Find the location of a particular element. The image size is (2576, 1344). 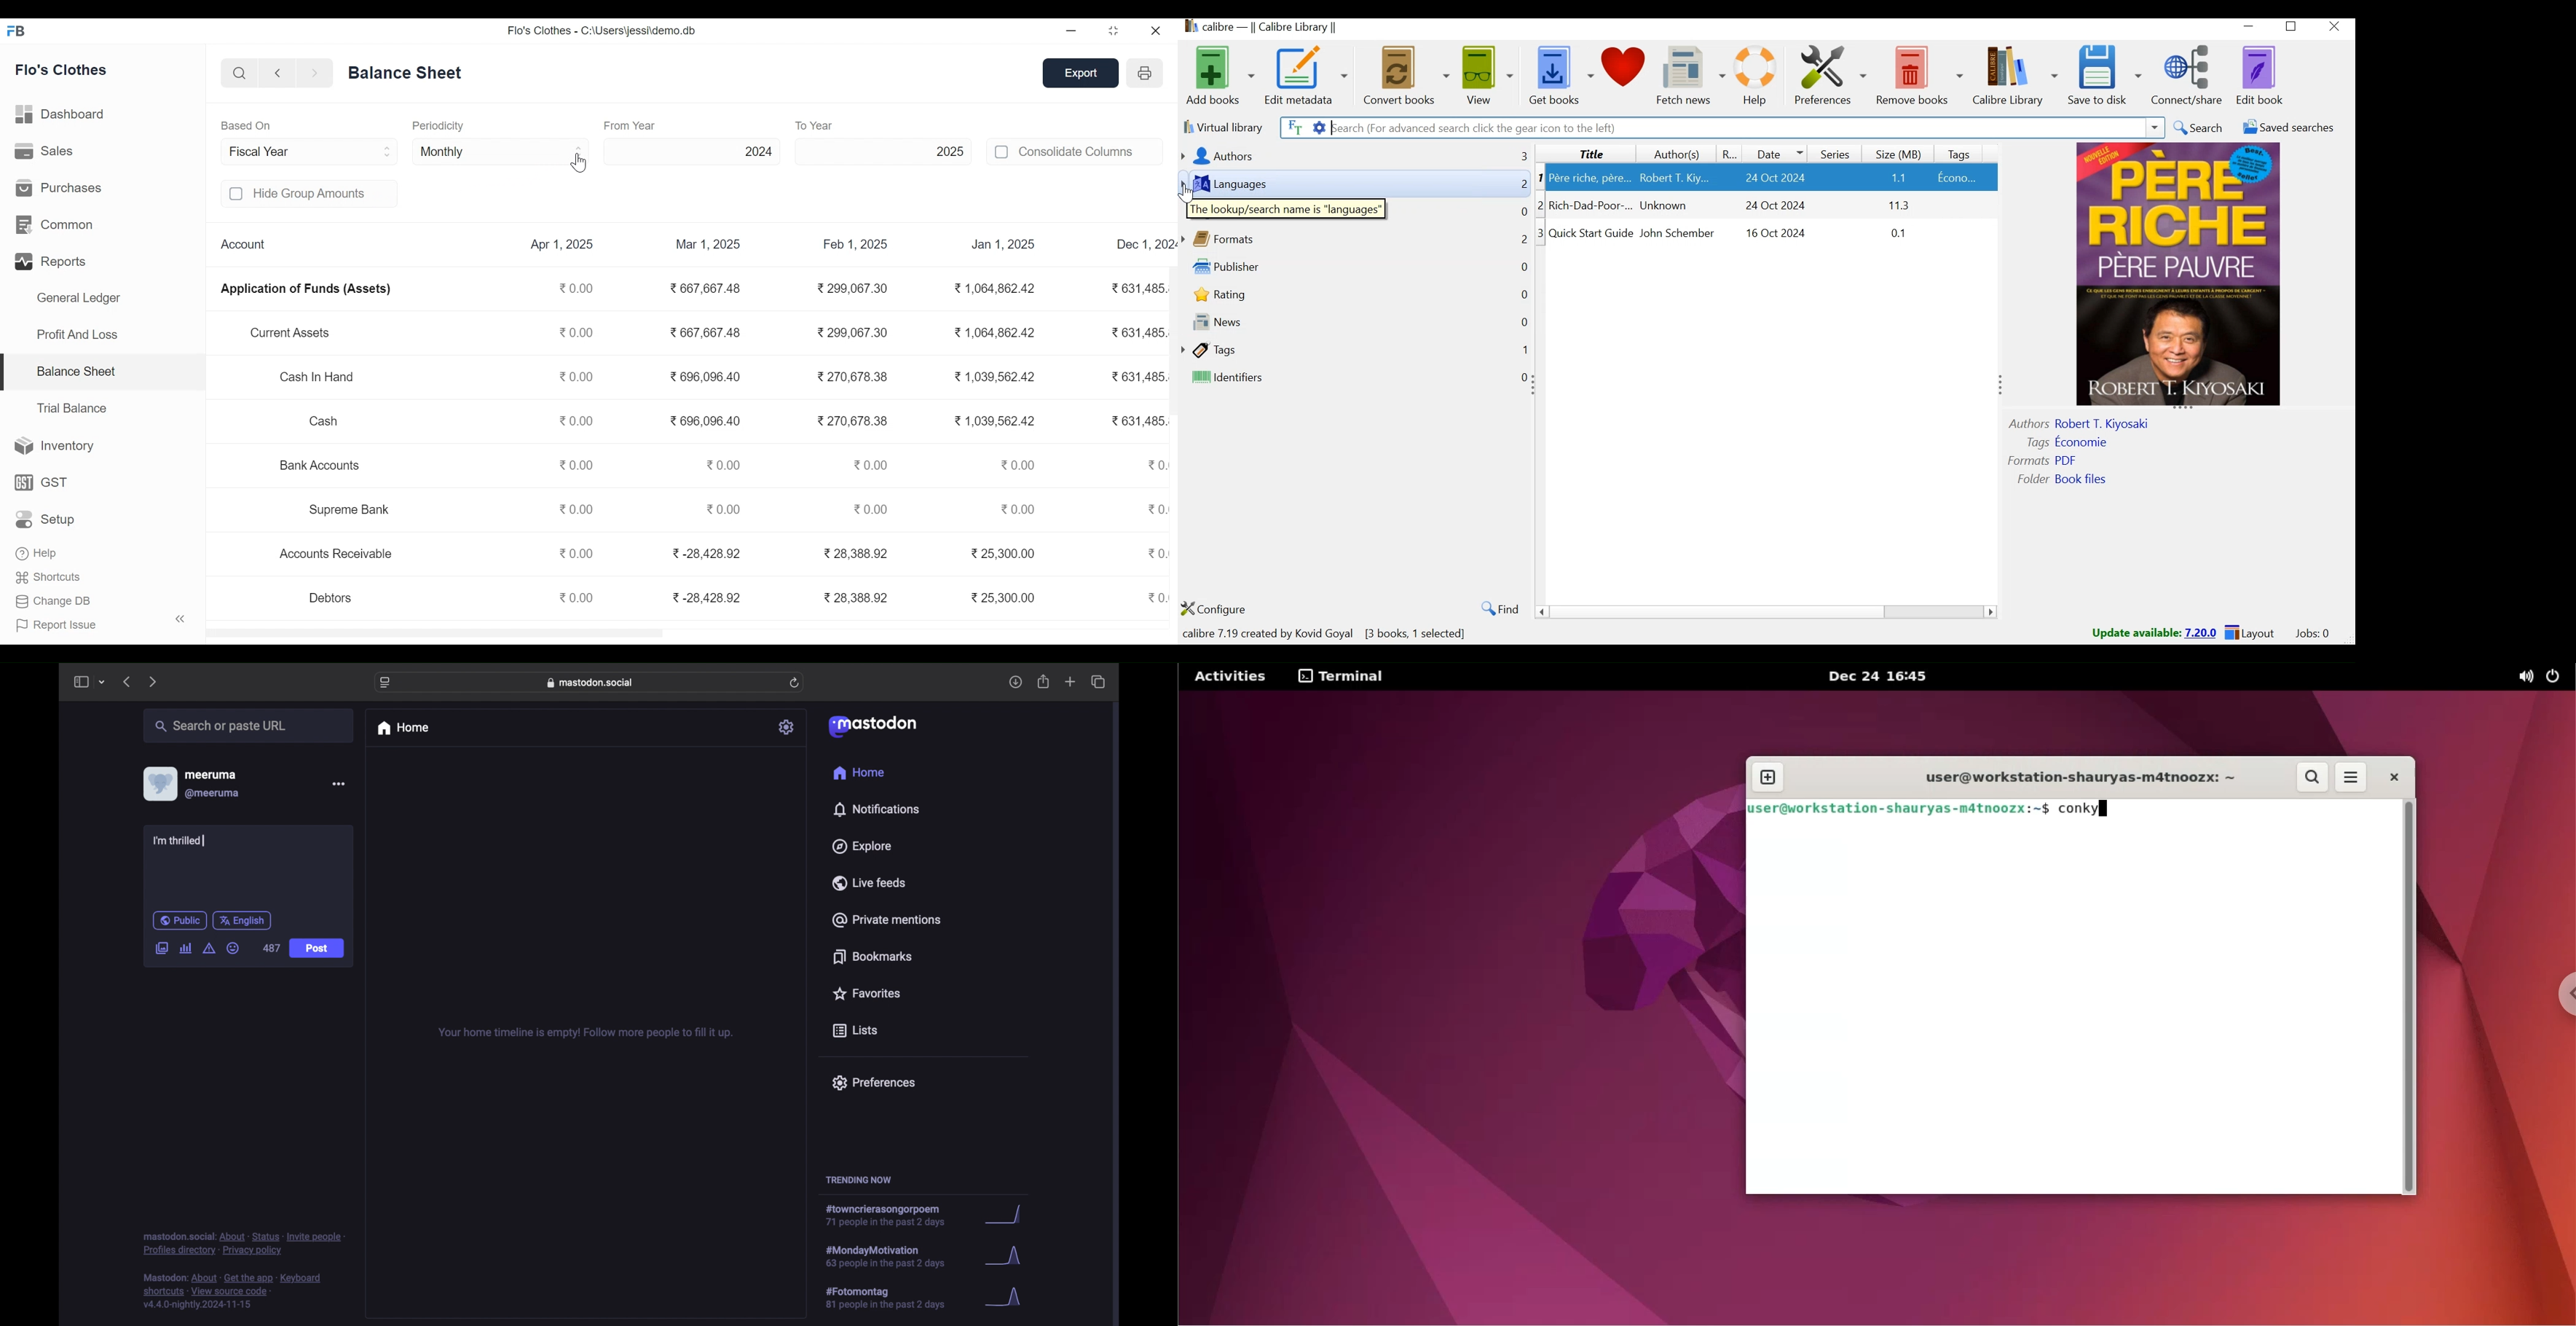

Cash In Hand 0.00 3 696,096.40 %270,678.38 %1,039,562.42 is located at coordinates (654, 383).